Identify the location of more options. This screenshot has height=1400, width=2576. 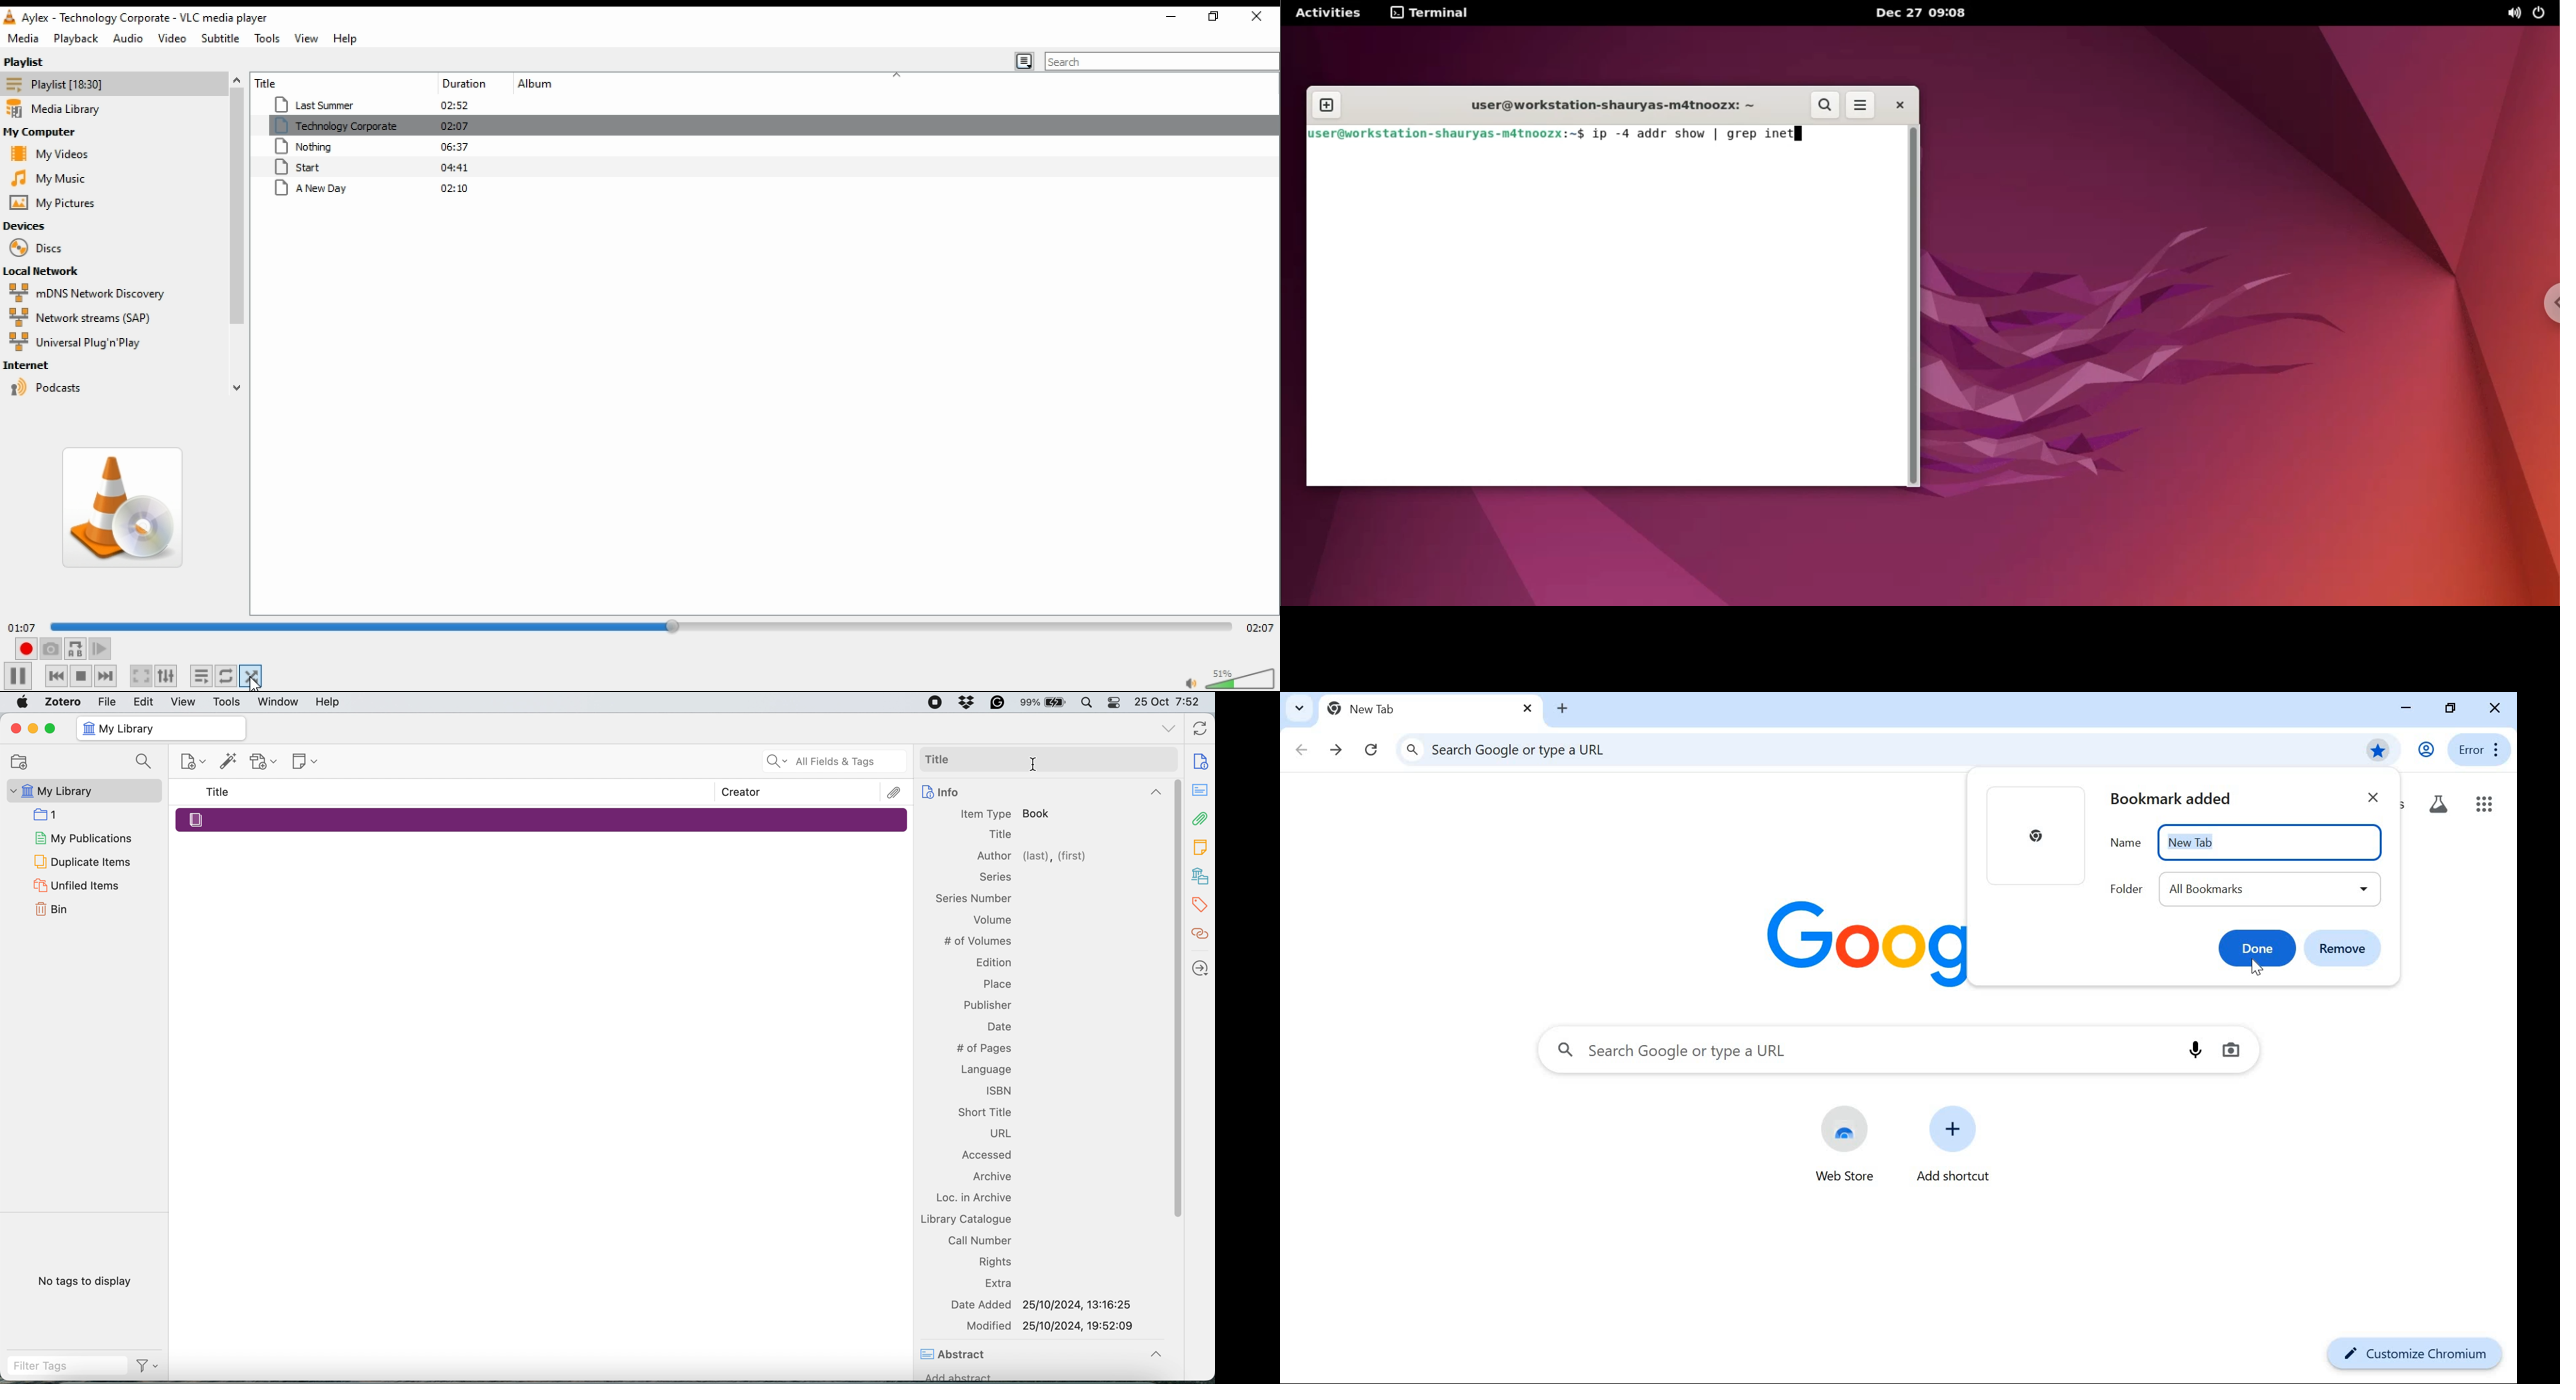
(2498, 749).